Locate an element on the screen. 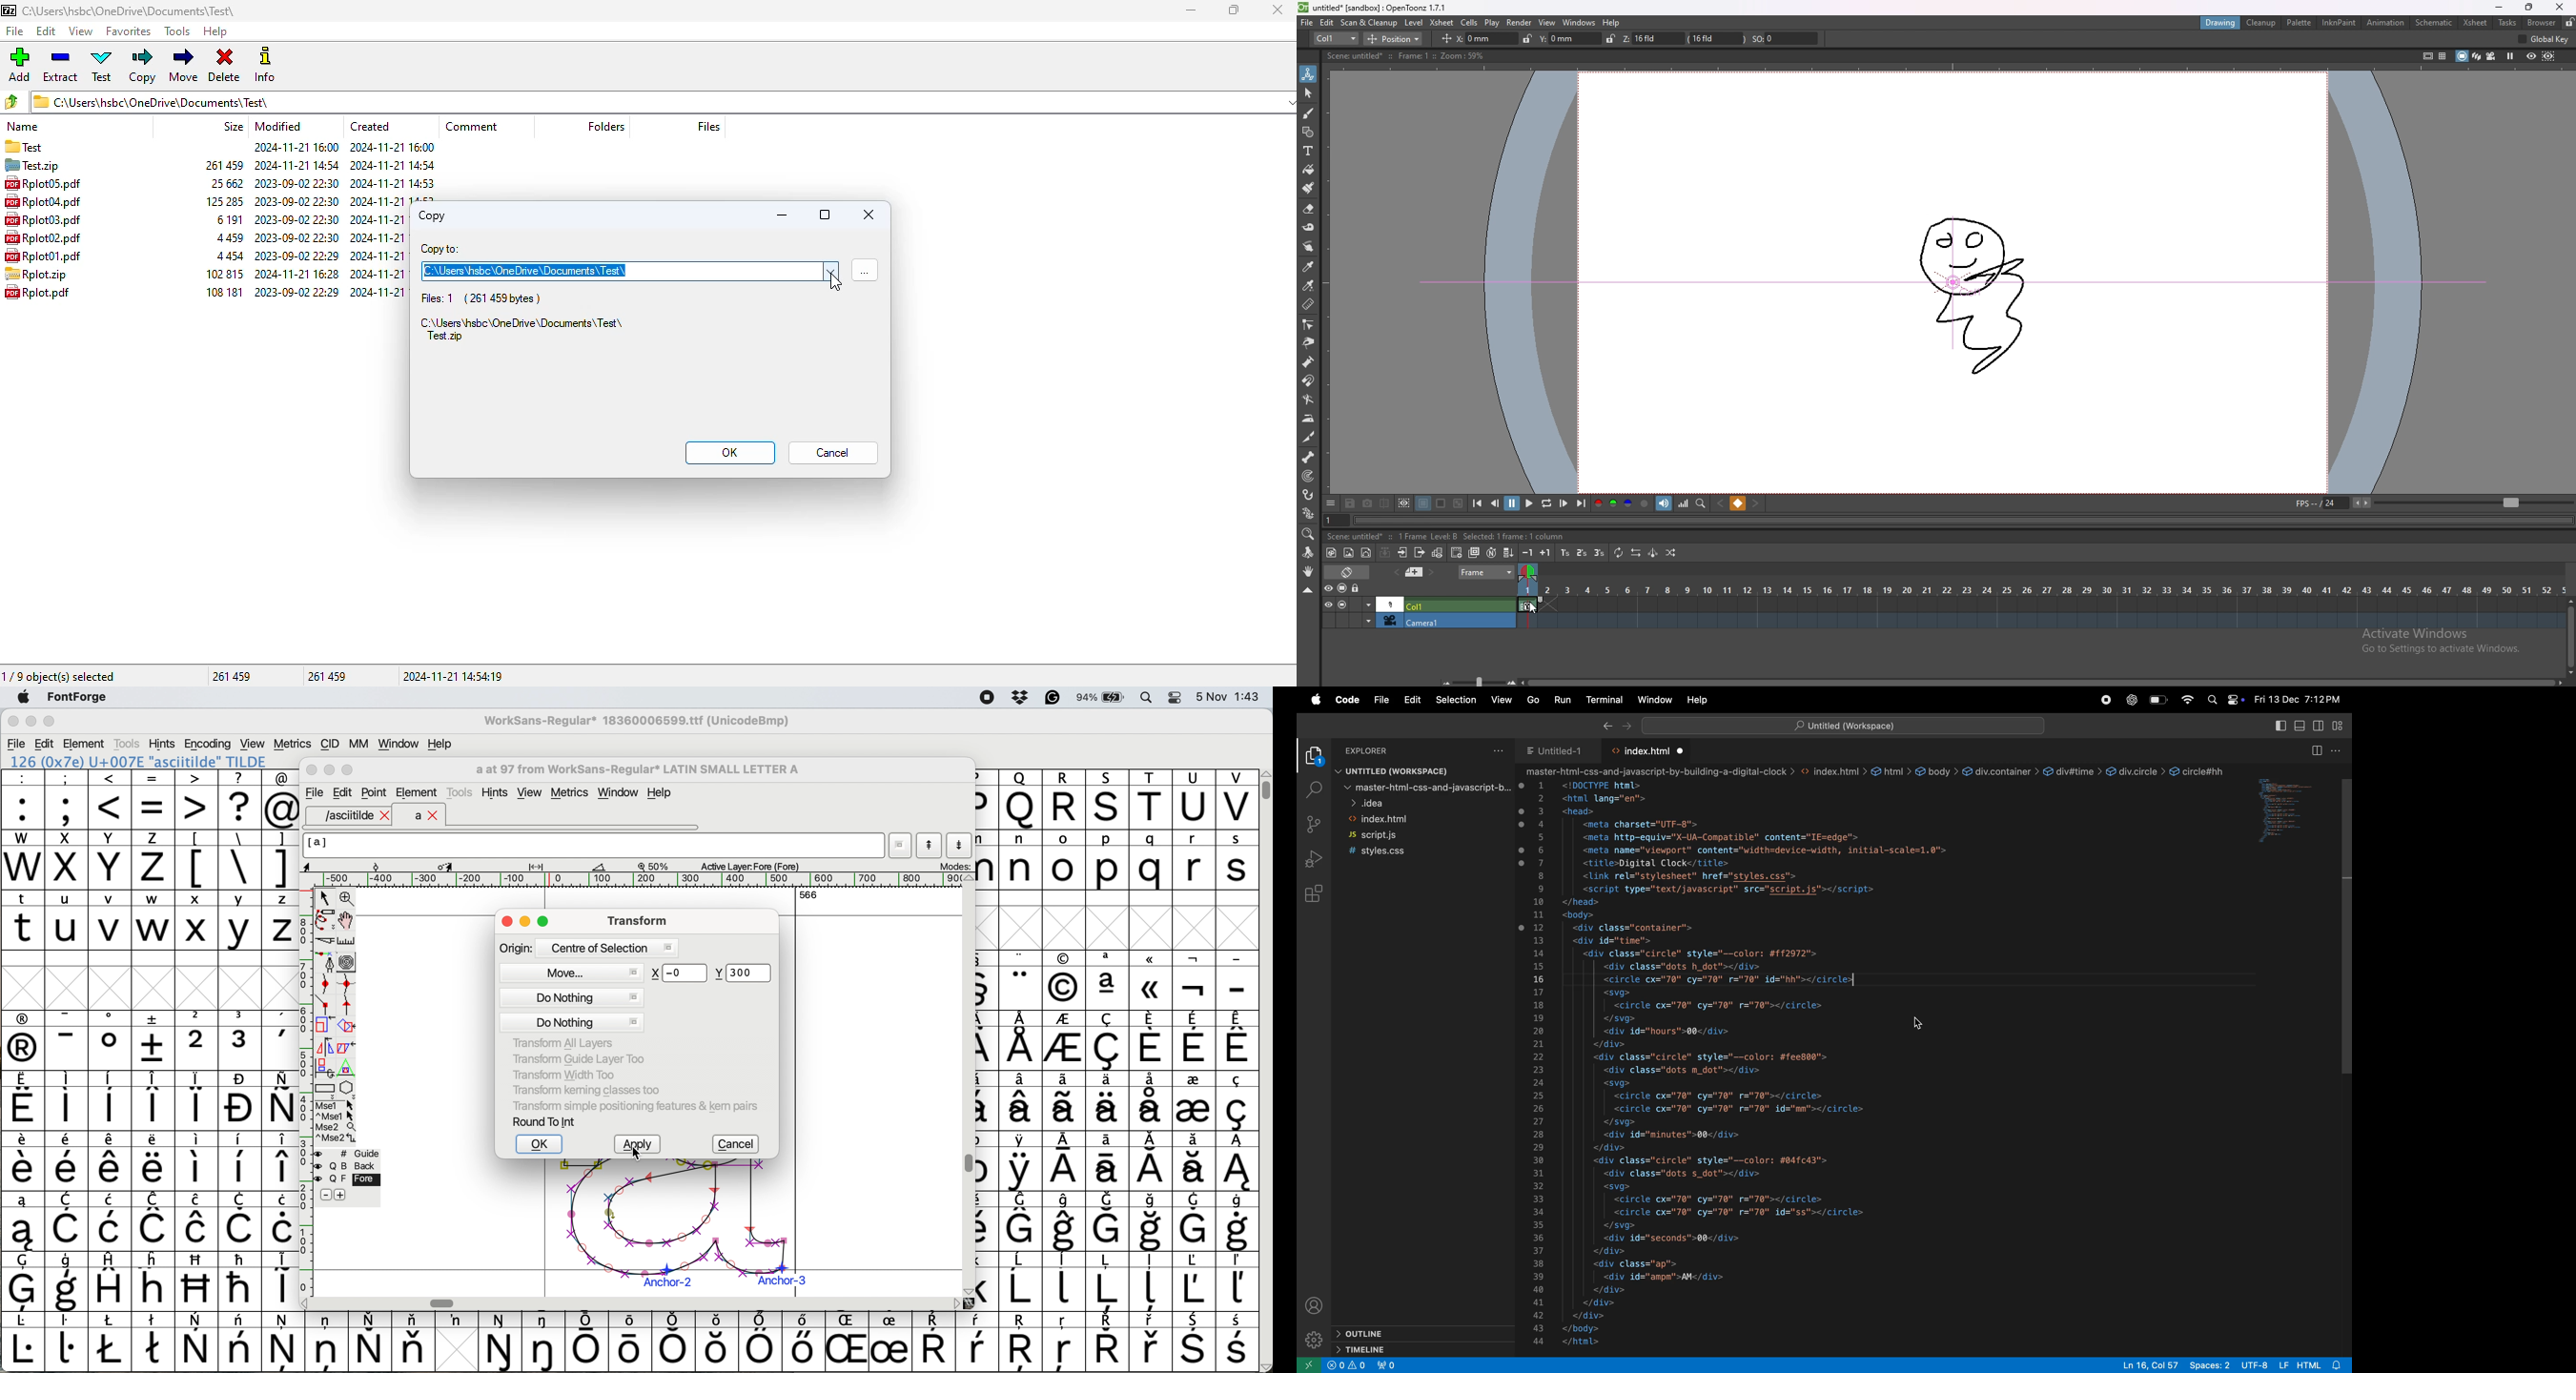  q is located at coordinates (1154, 861).